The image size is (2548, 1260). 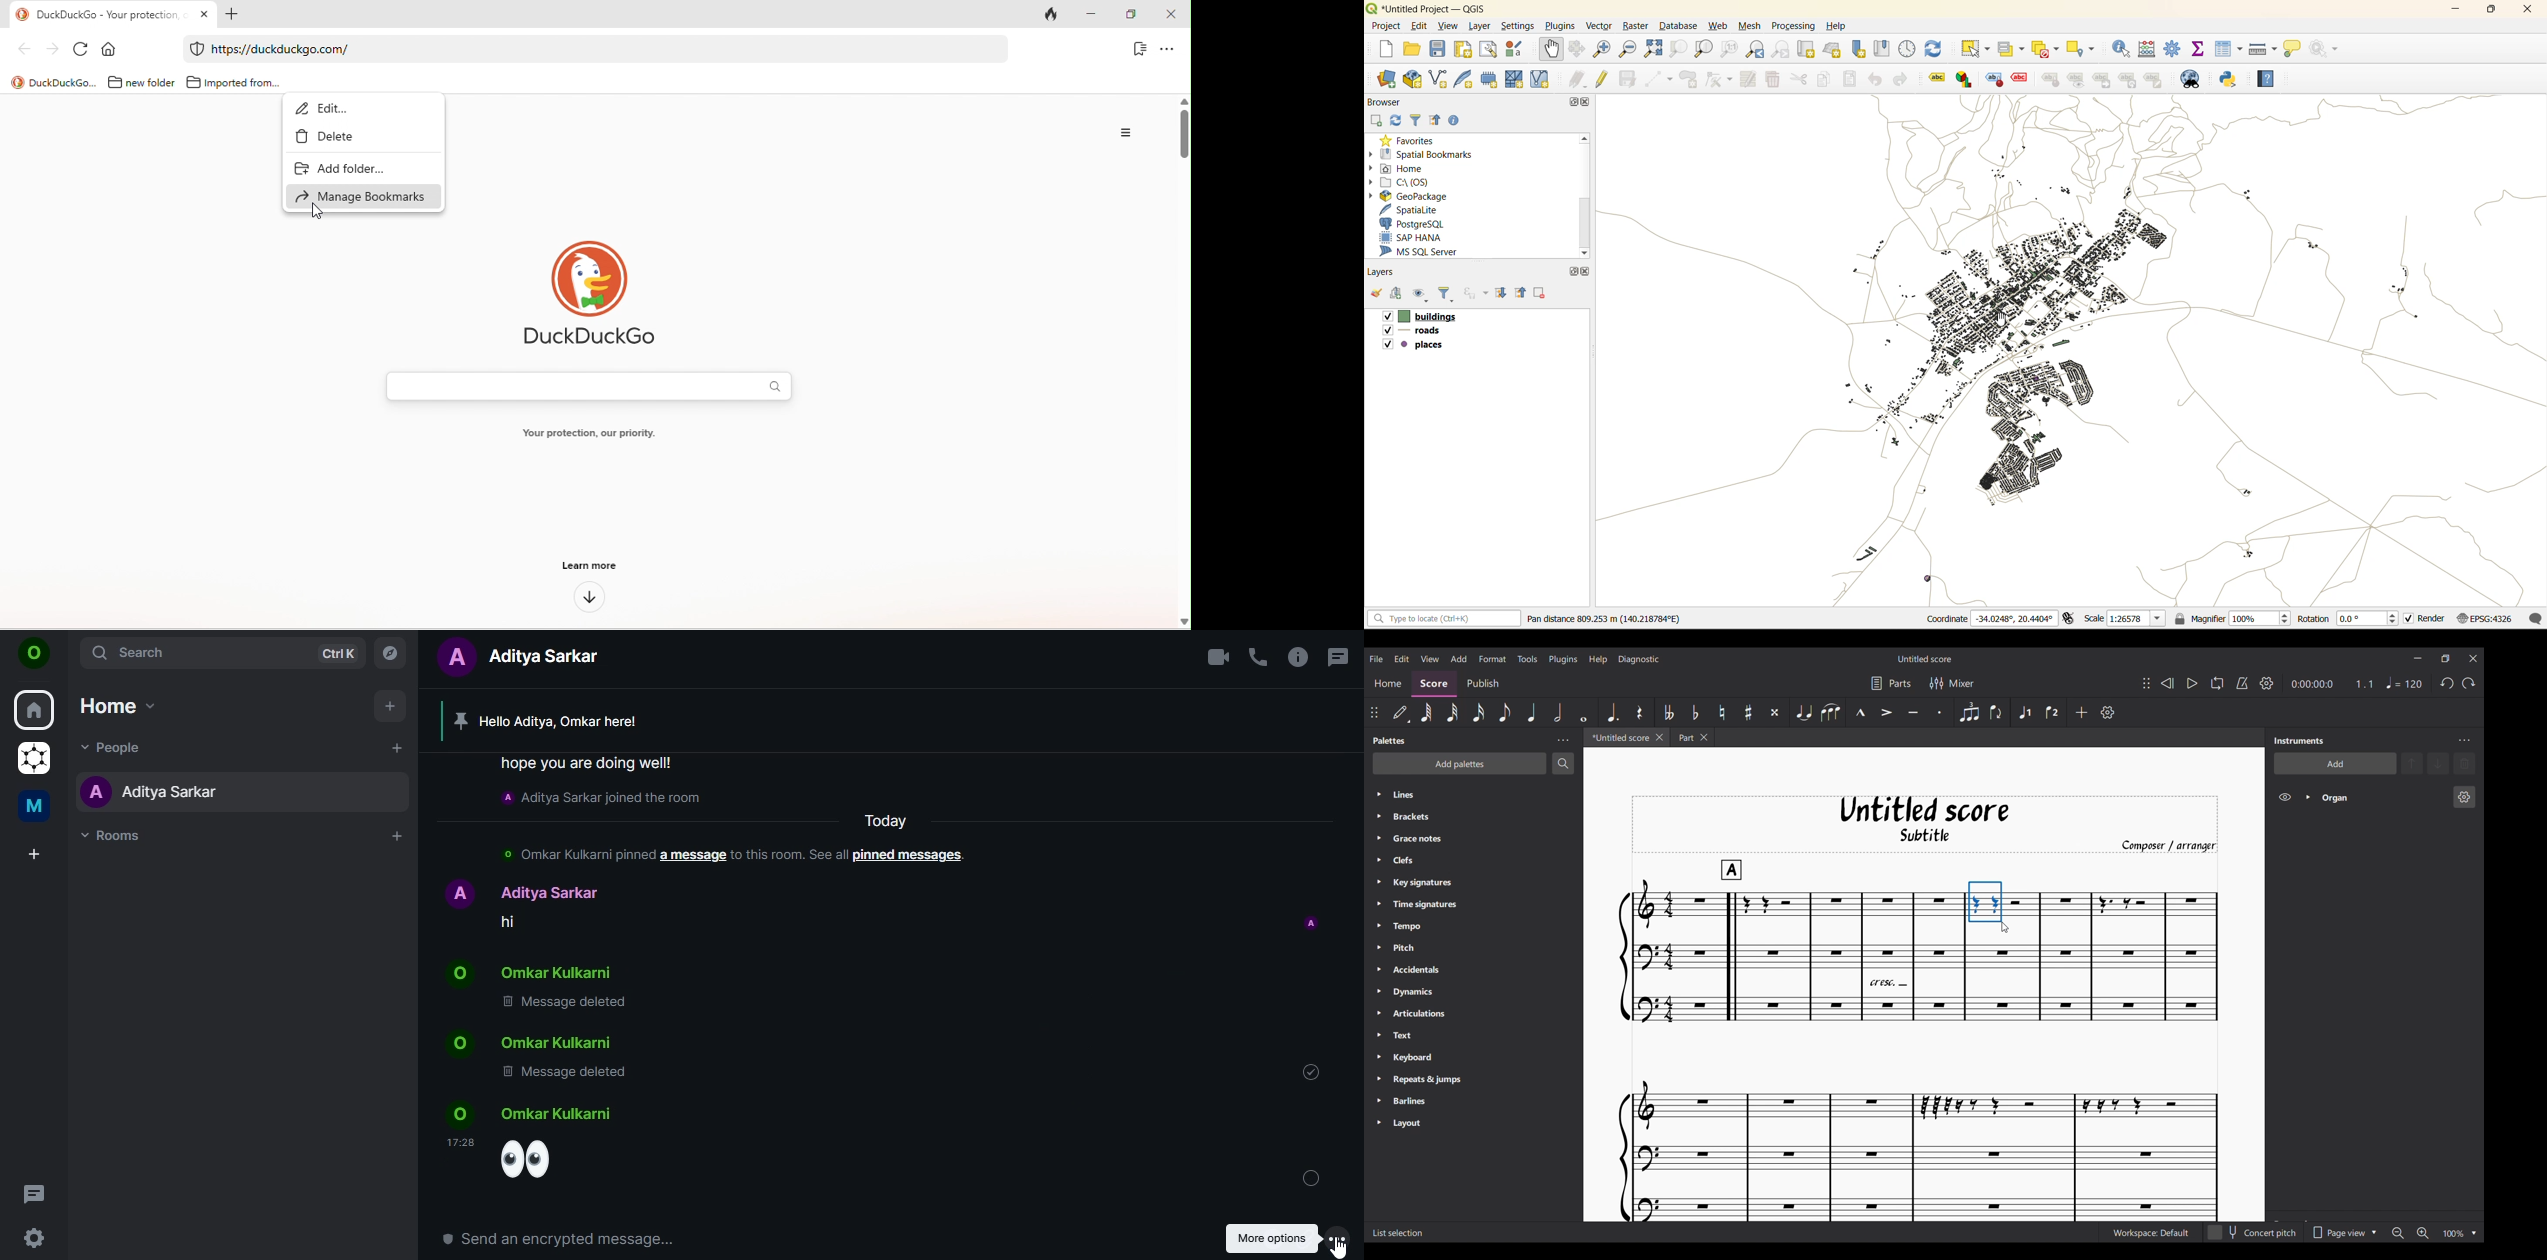 What do you see at coordinates (2168, 683) in the screenshot?
I see `Rewind` at bounding box center [2168, 683].